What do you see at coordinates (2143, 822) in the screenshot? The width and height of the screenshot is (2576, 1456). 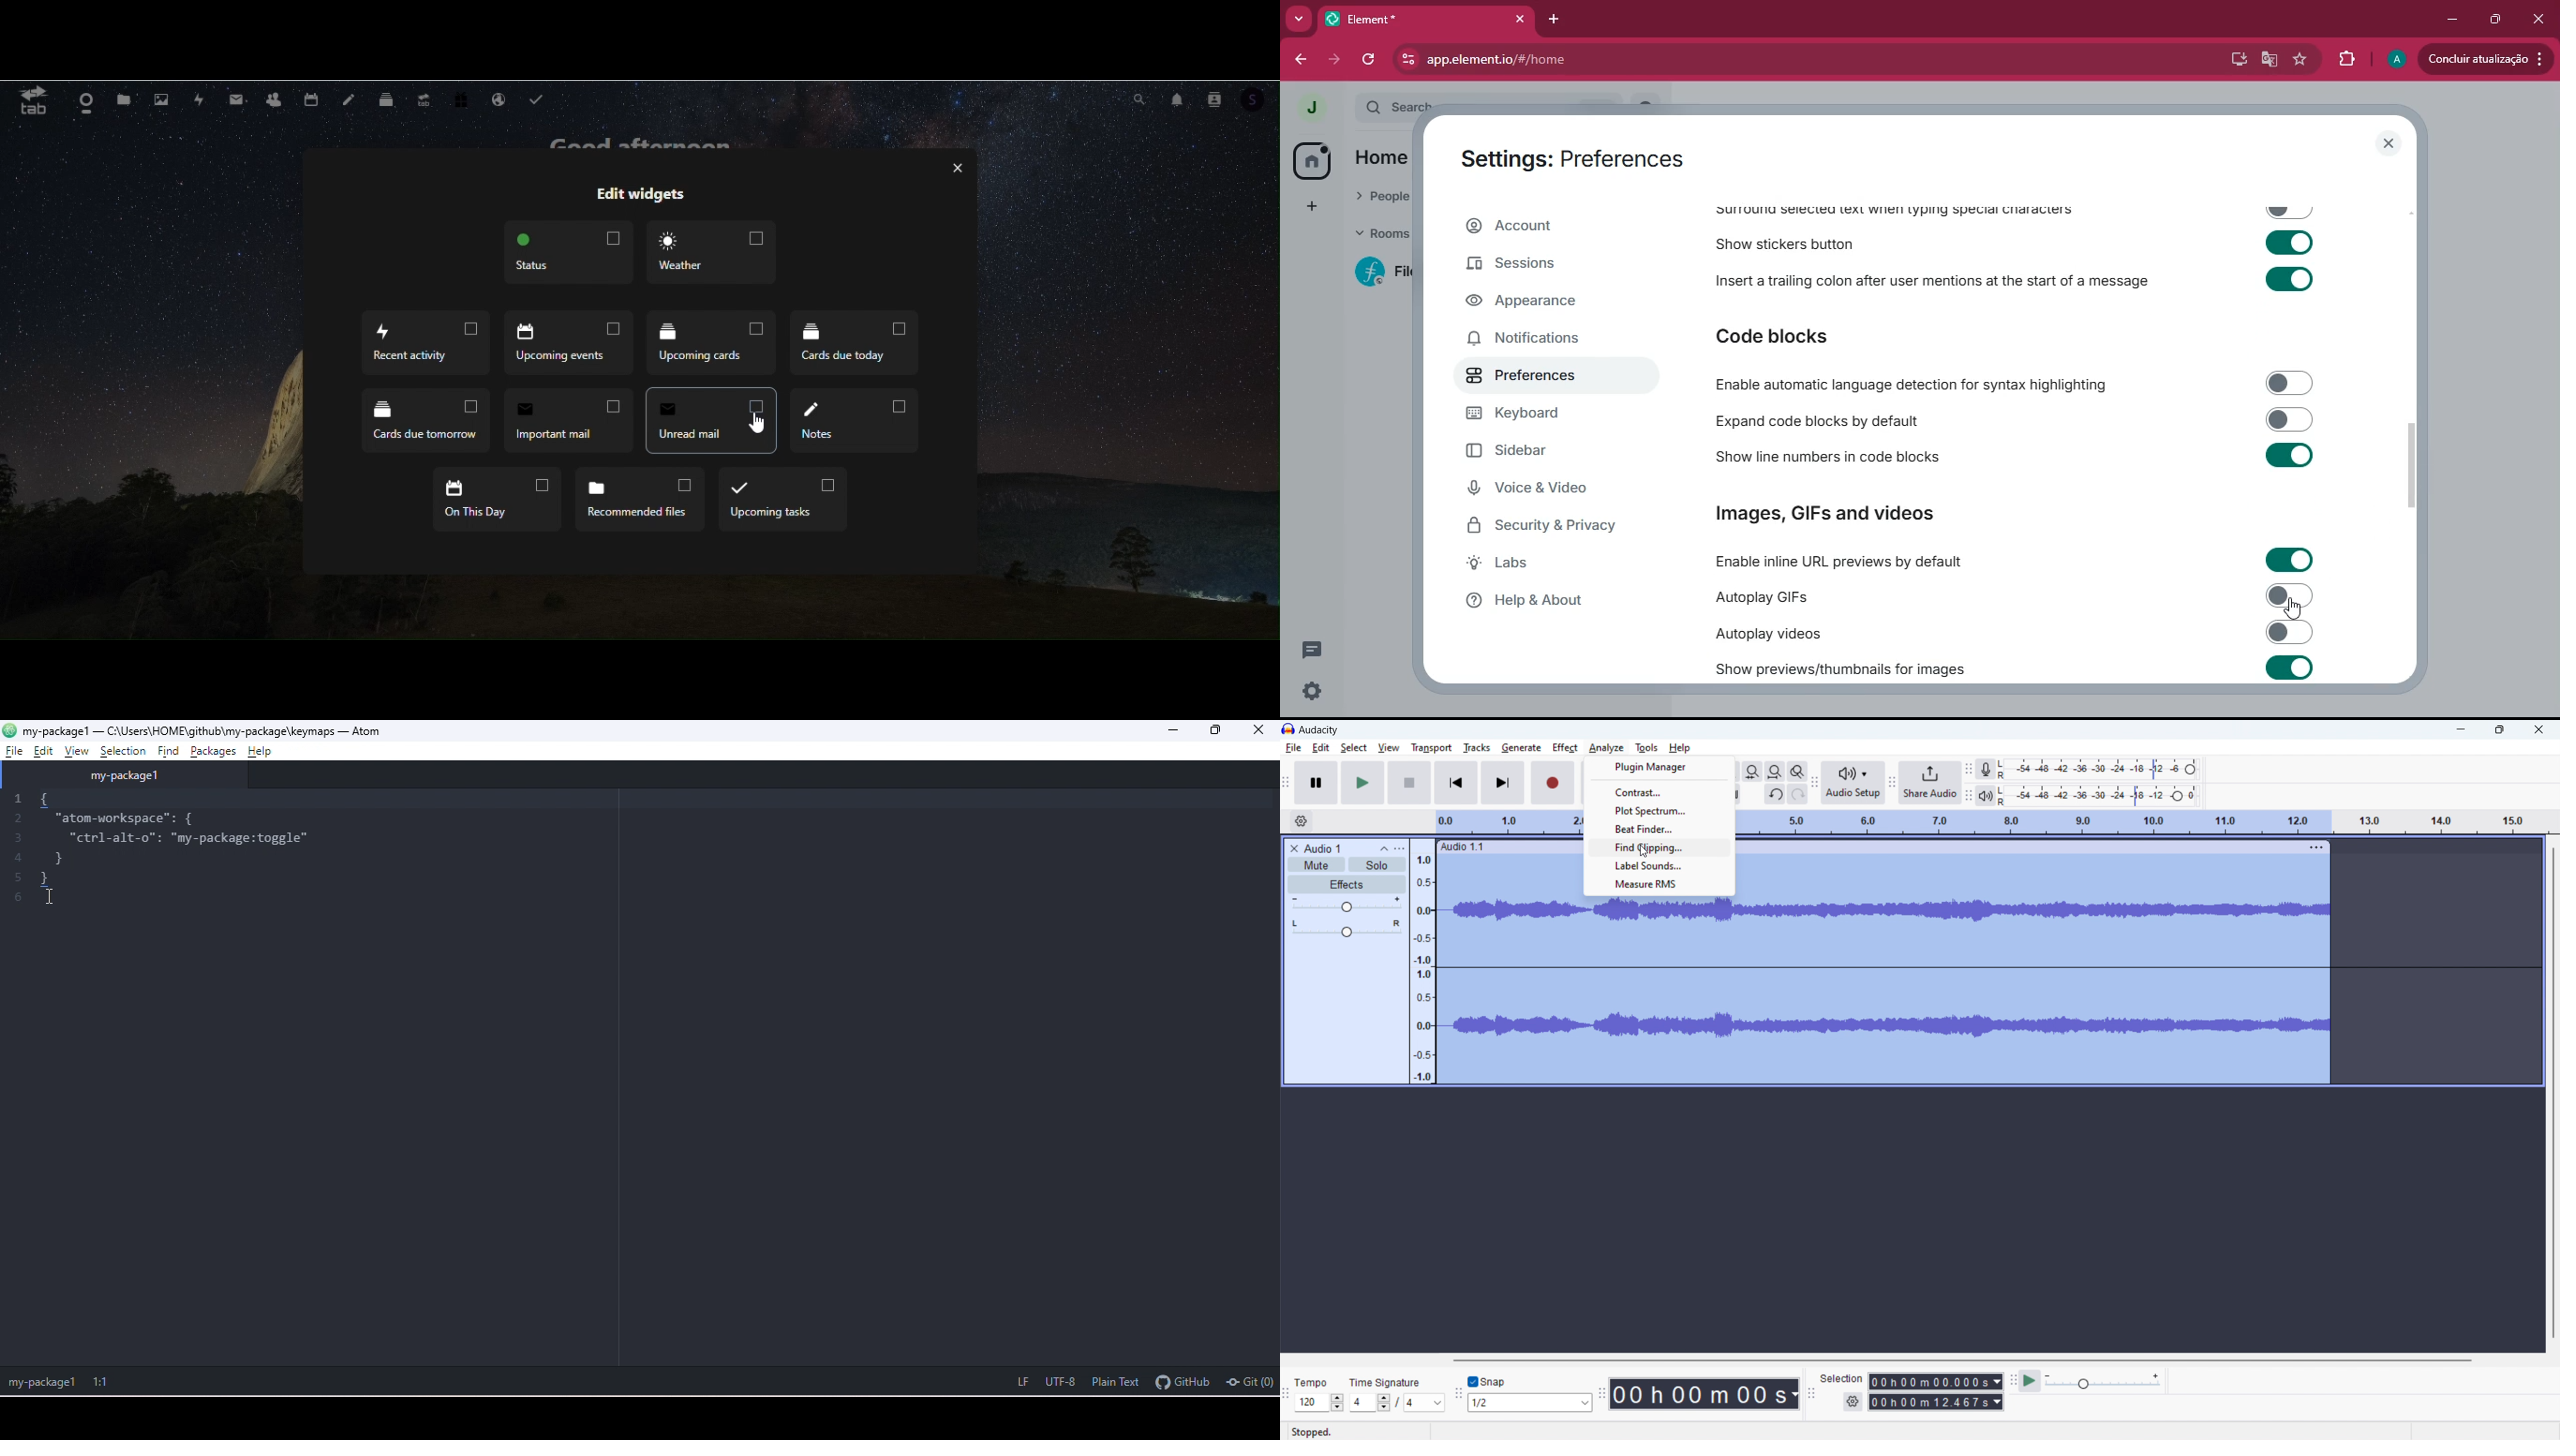 I see `timeline` at bounding box center [2143, 822].